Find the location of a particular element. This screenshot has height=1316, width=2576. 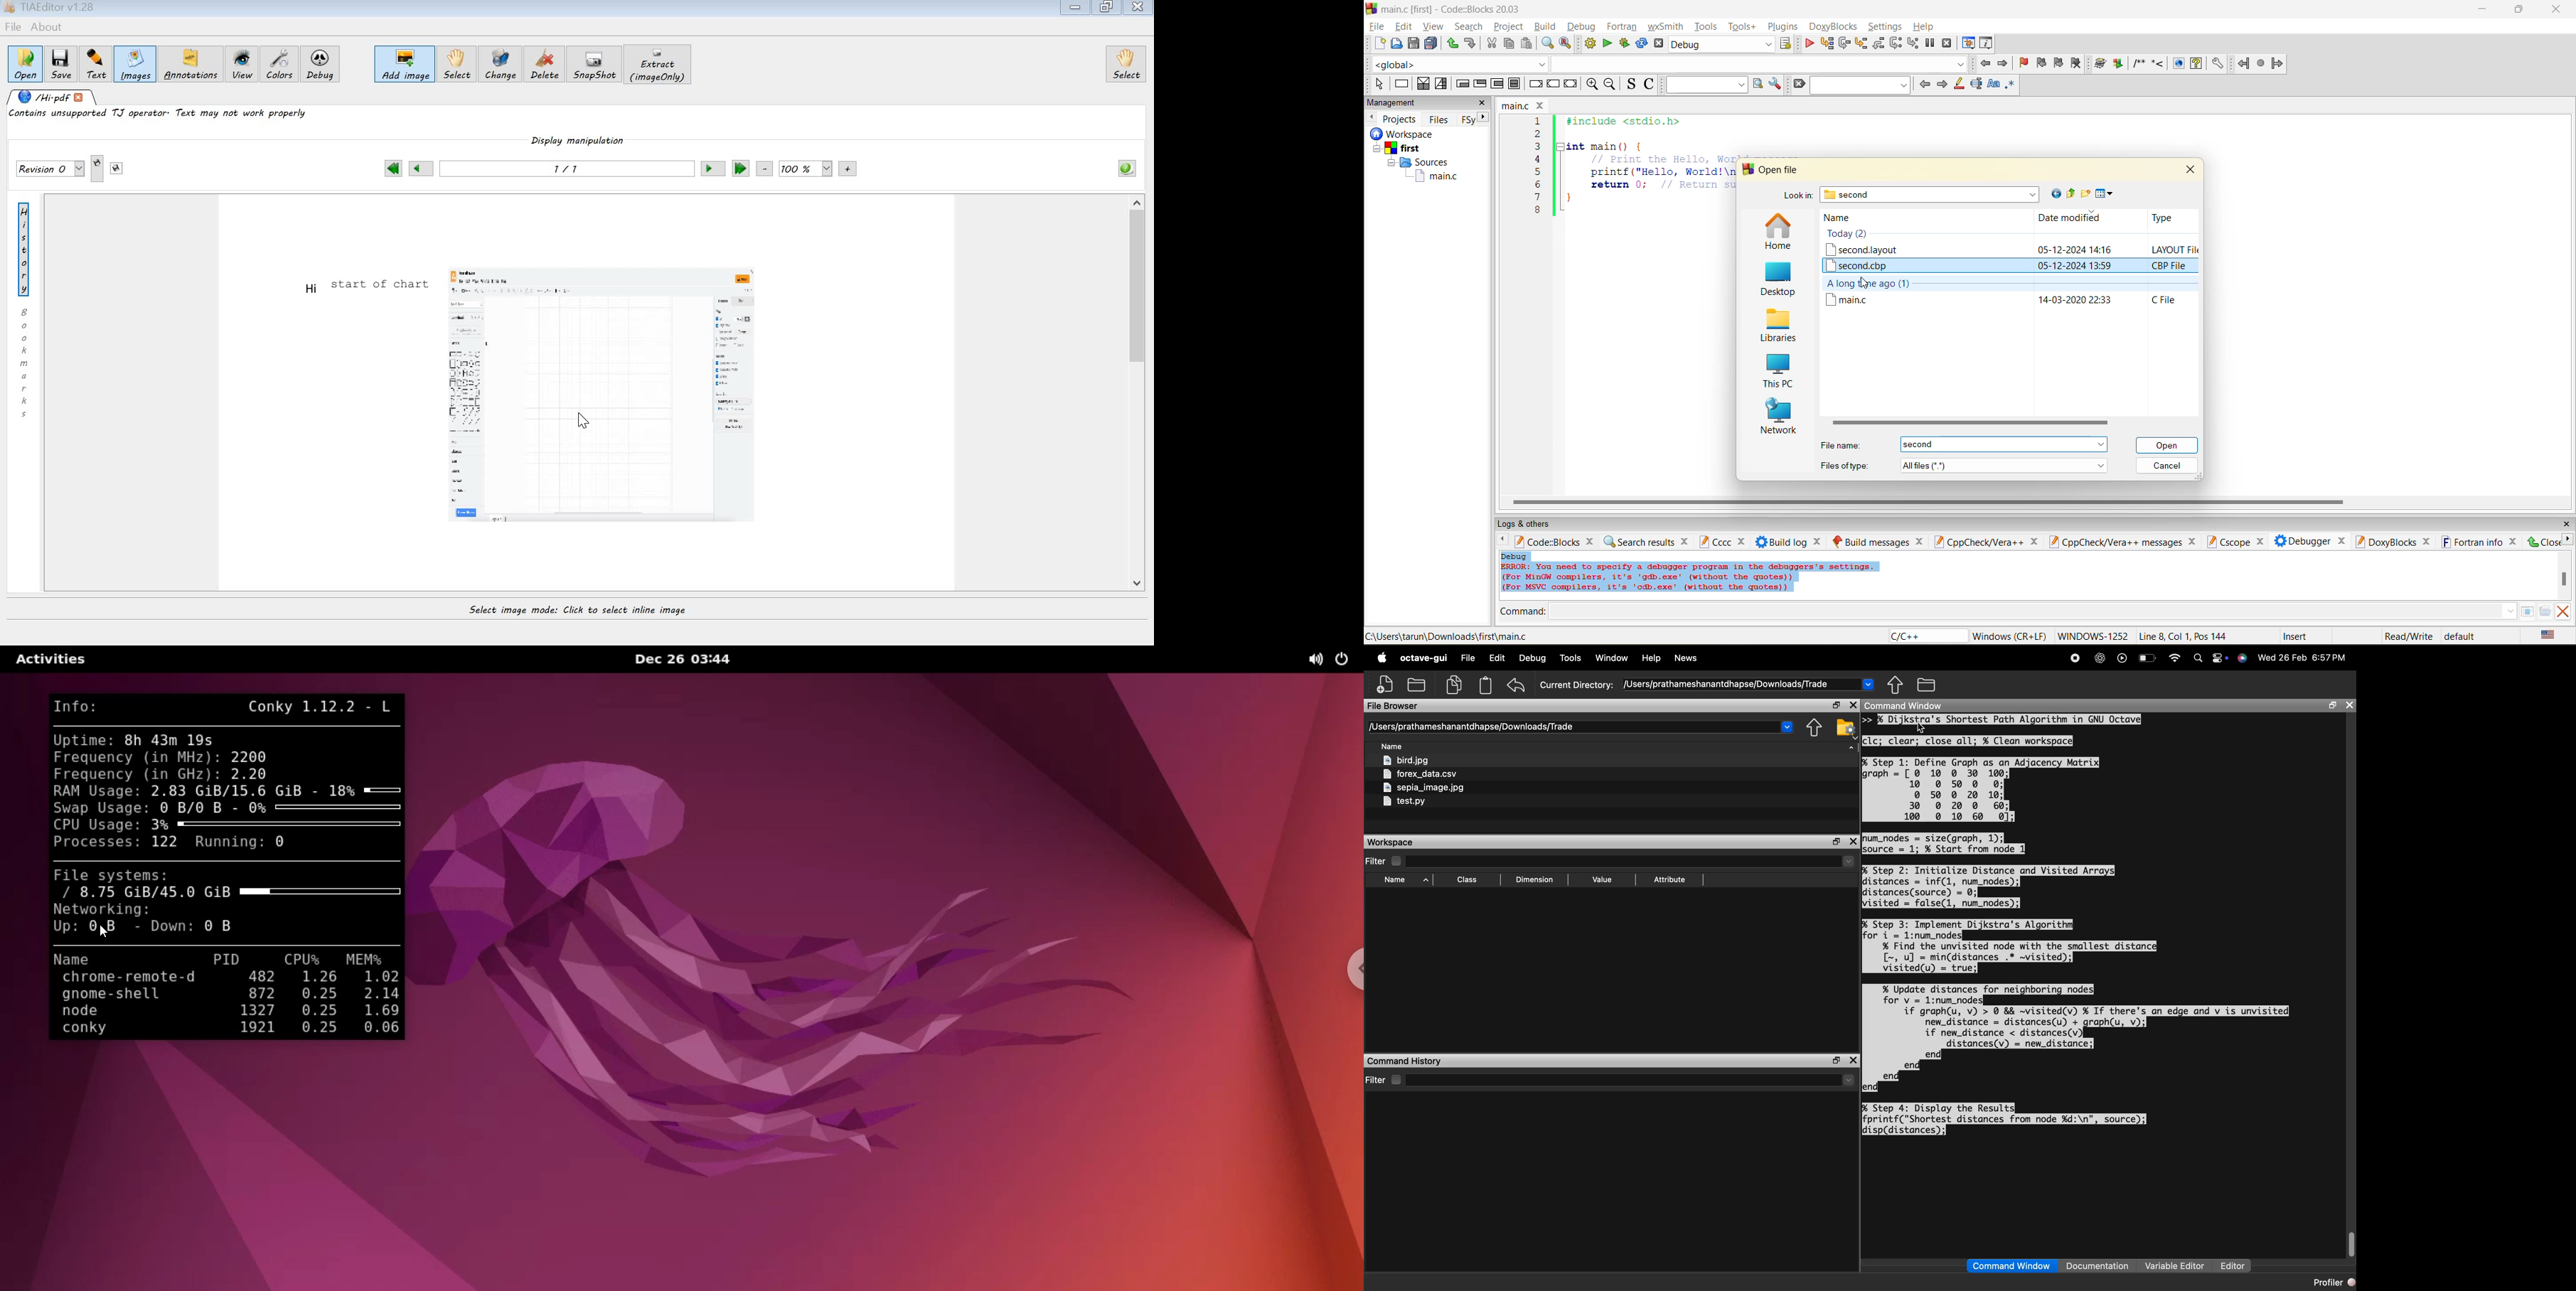

counting loop is located at coordinates (1498, 85).